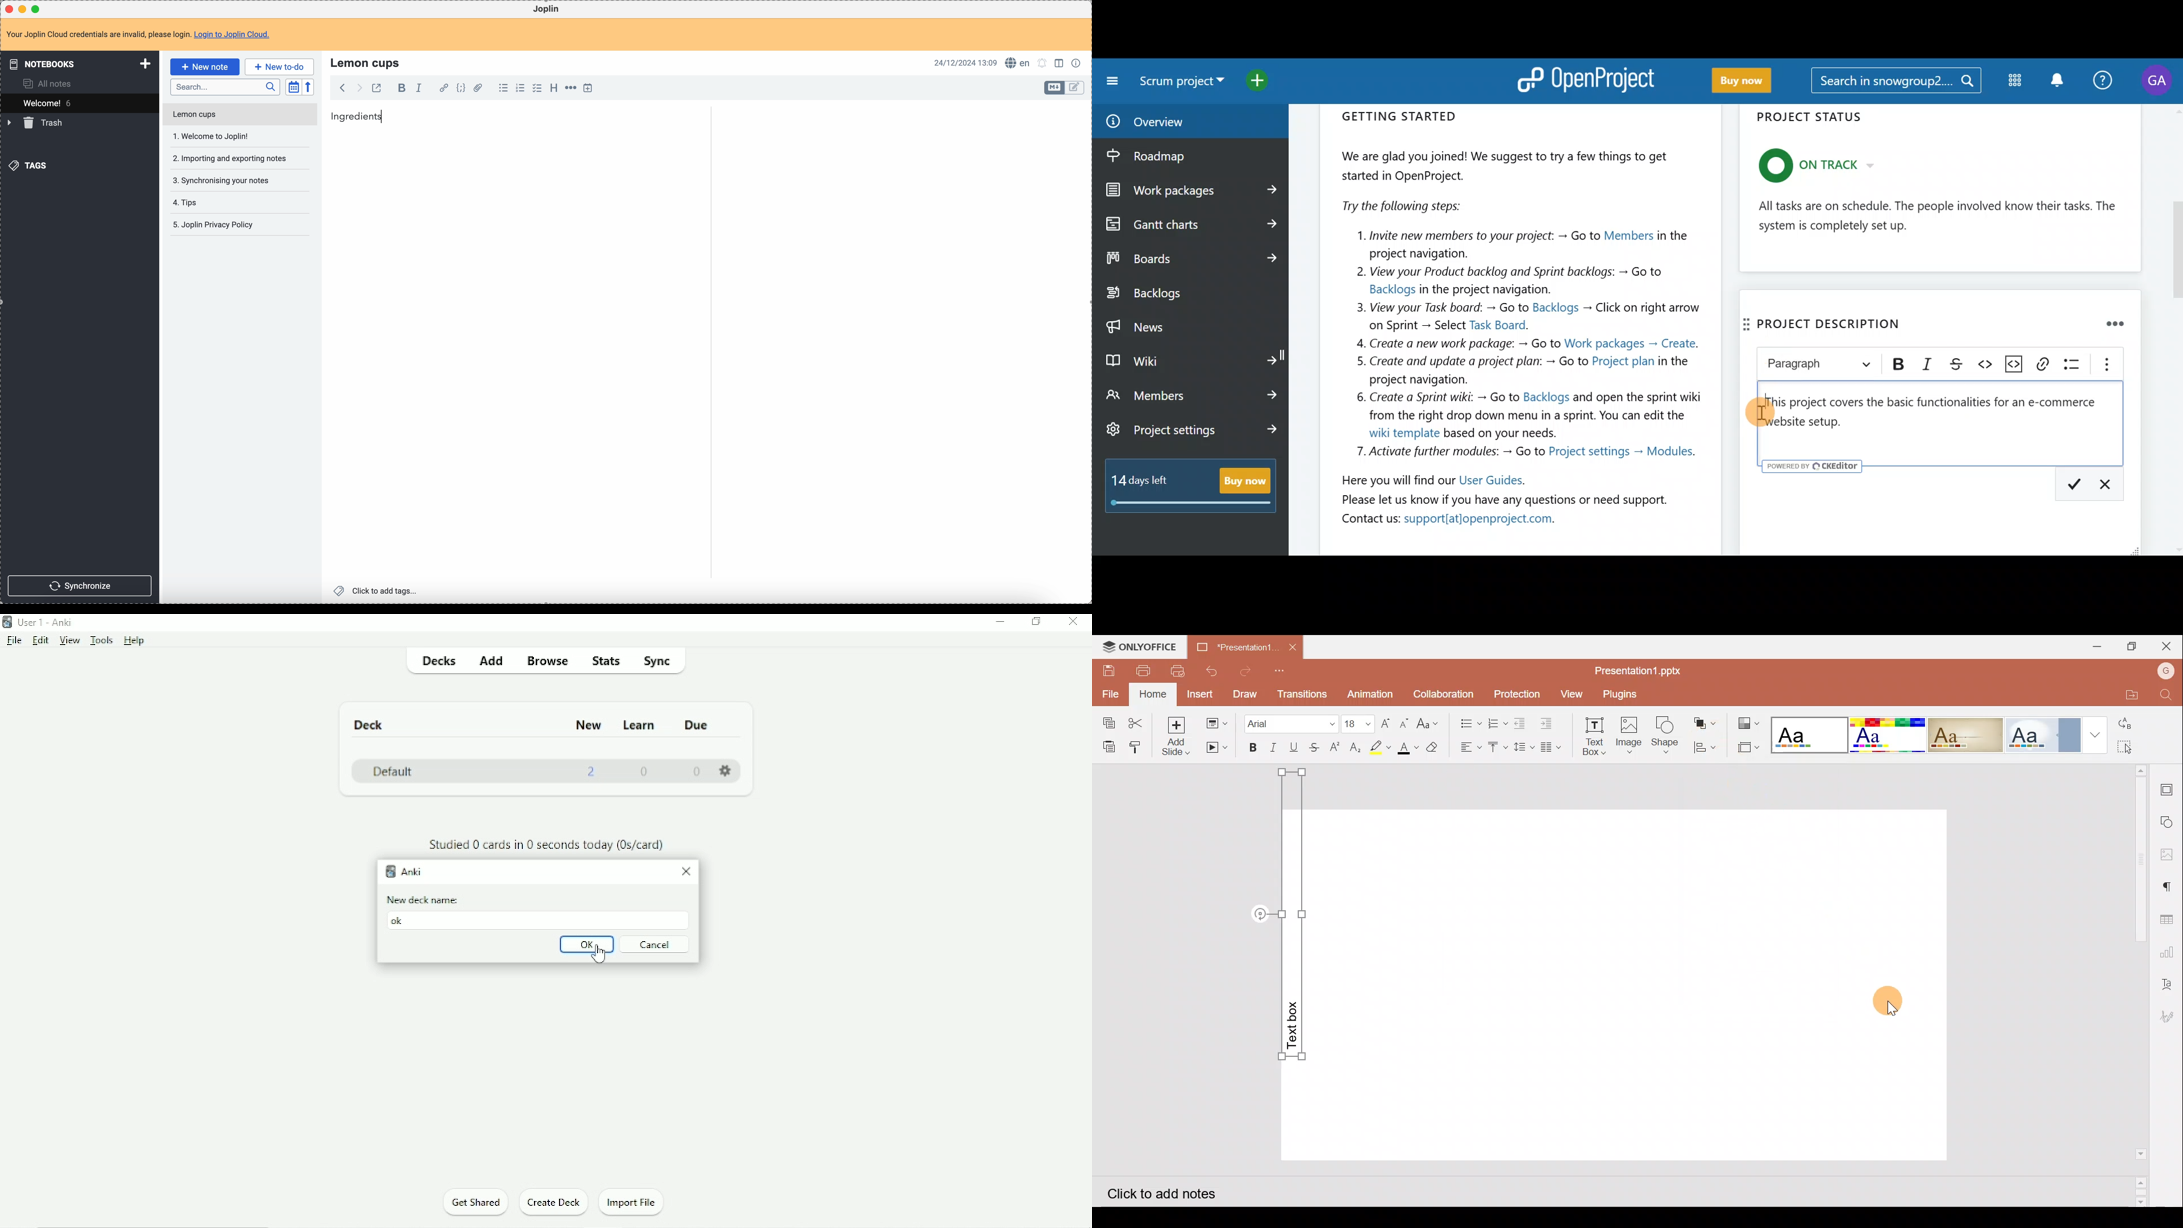 This screenshot has height=1232, width=2184. Describe the element at coordinates (2176, 329) in the screenshot. I see `scroll bar` at that location.